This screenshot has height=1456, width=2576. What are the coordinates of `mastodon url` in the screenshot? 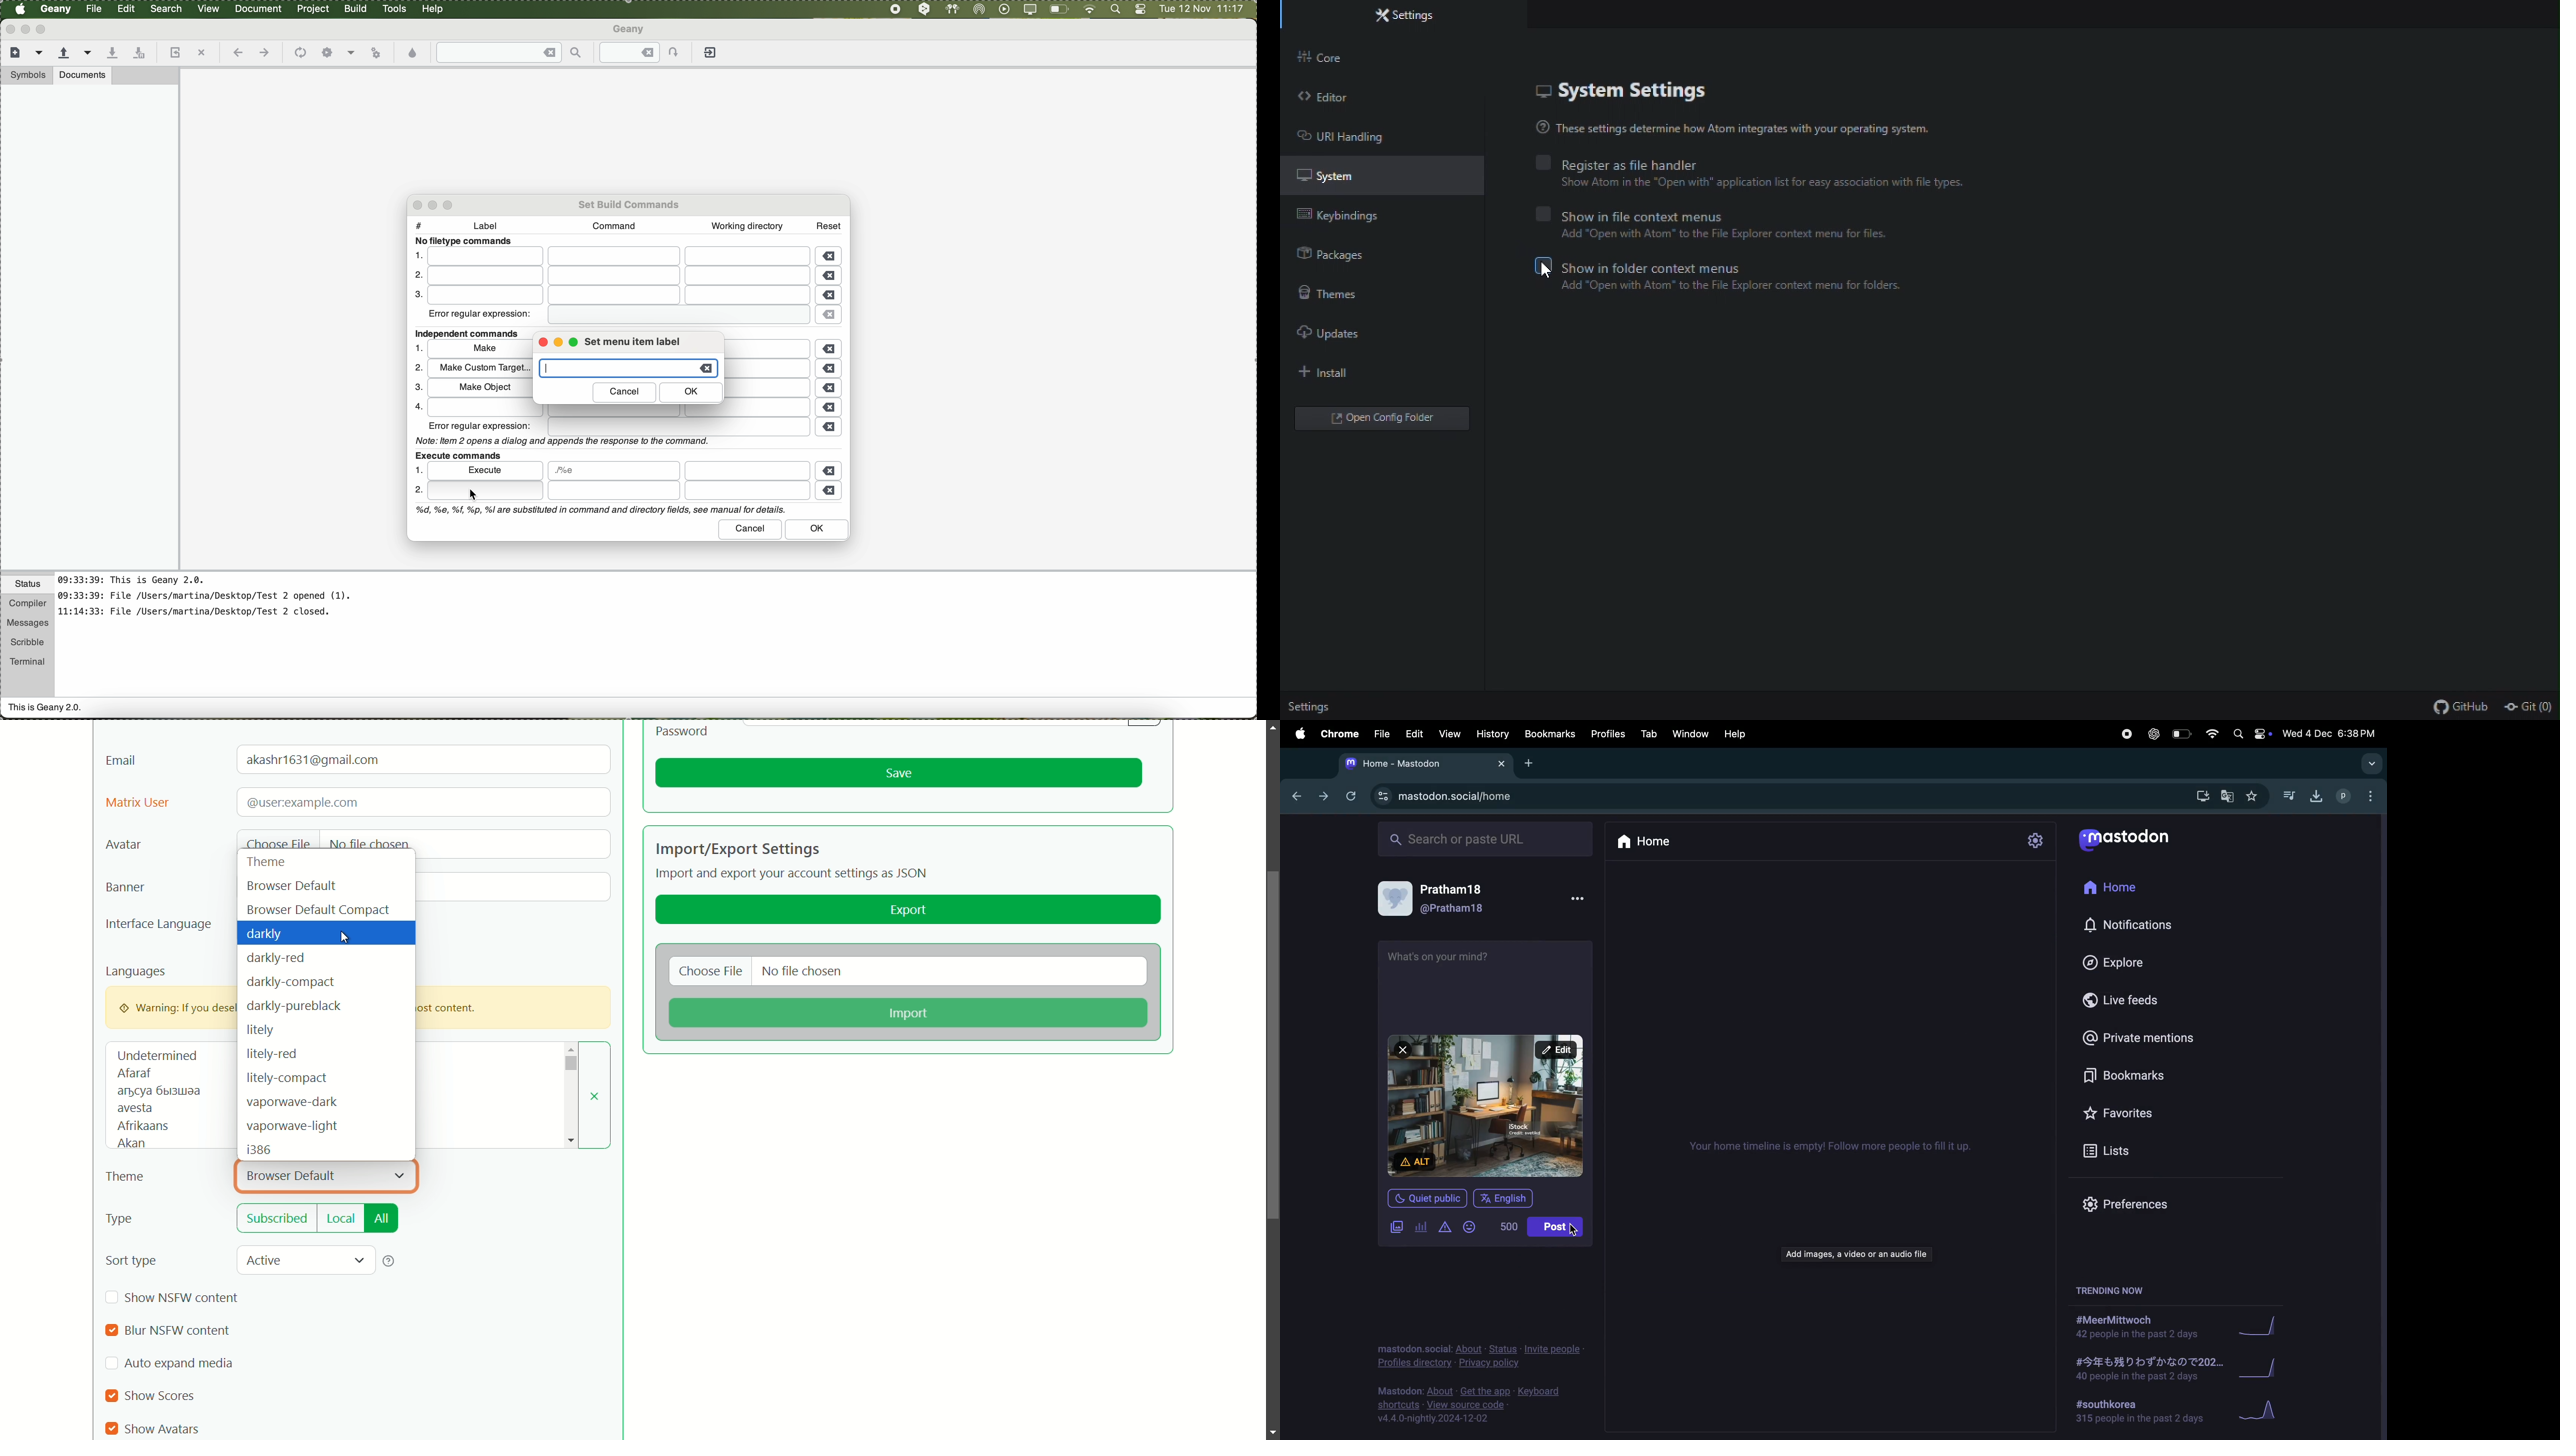 It's located at (1443, 796).